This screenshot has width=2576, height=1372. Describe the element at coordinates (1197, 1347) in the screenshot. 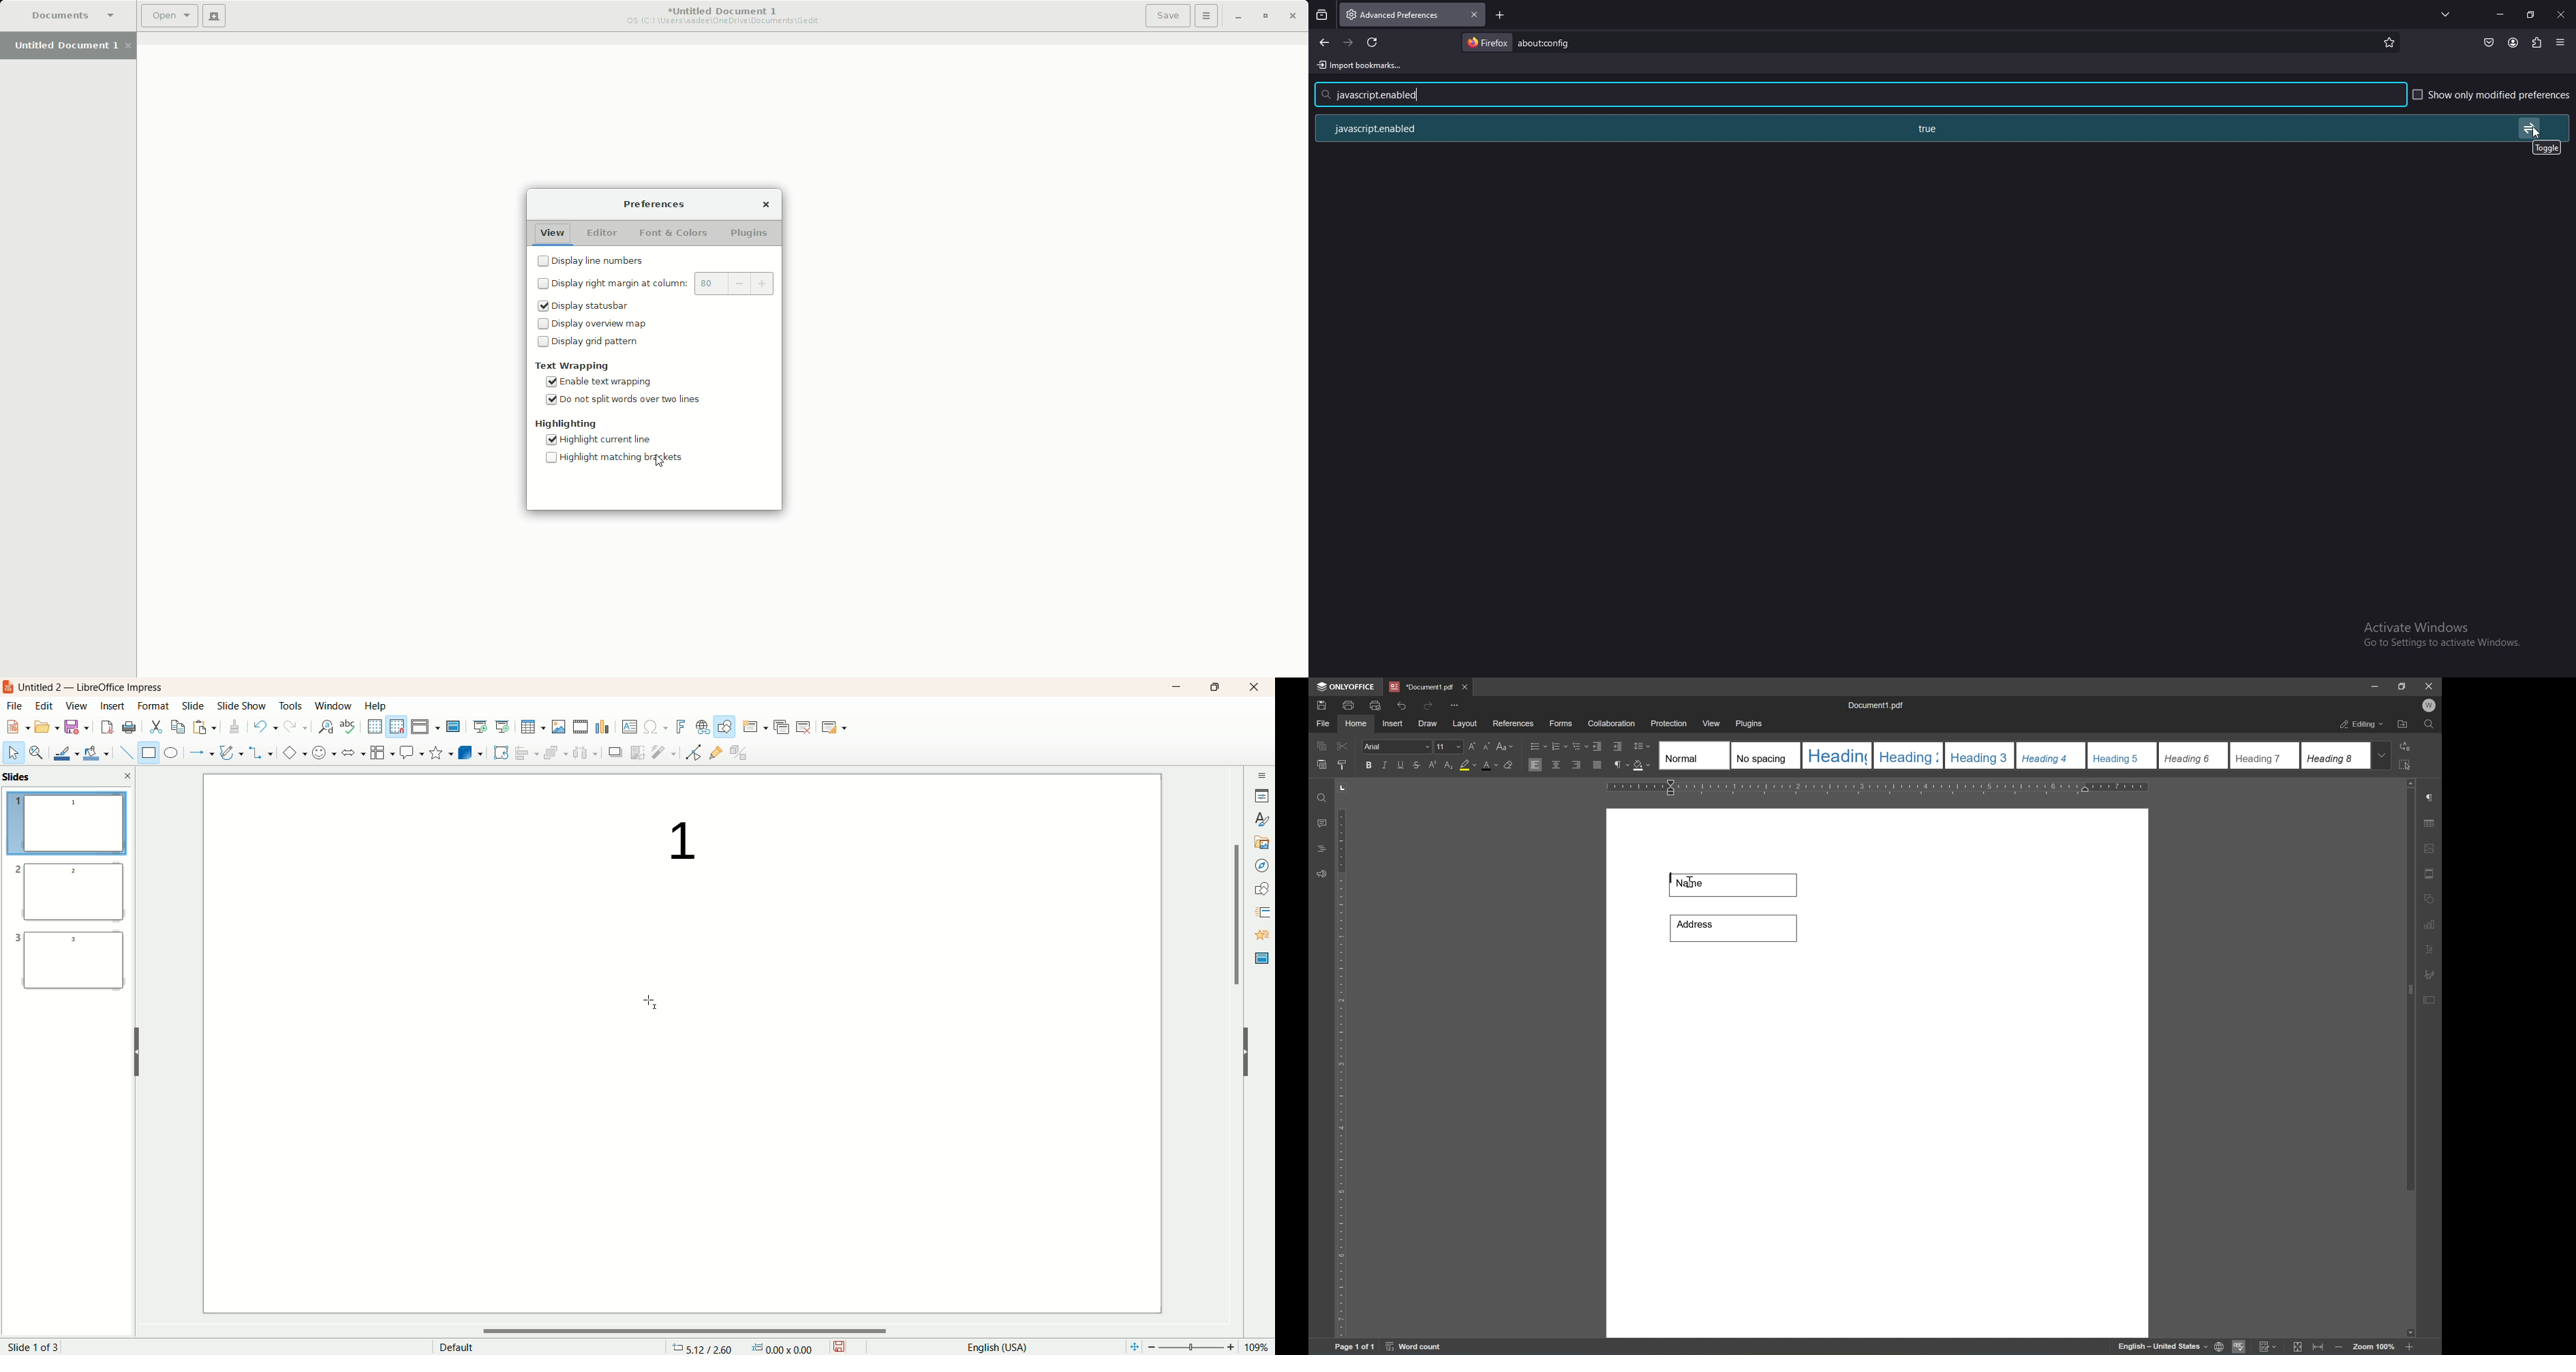

I see `zoom factor` at that location.